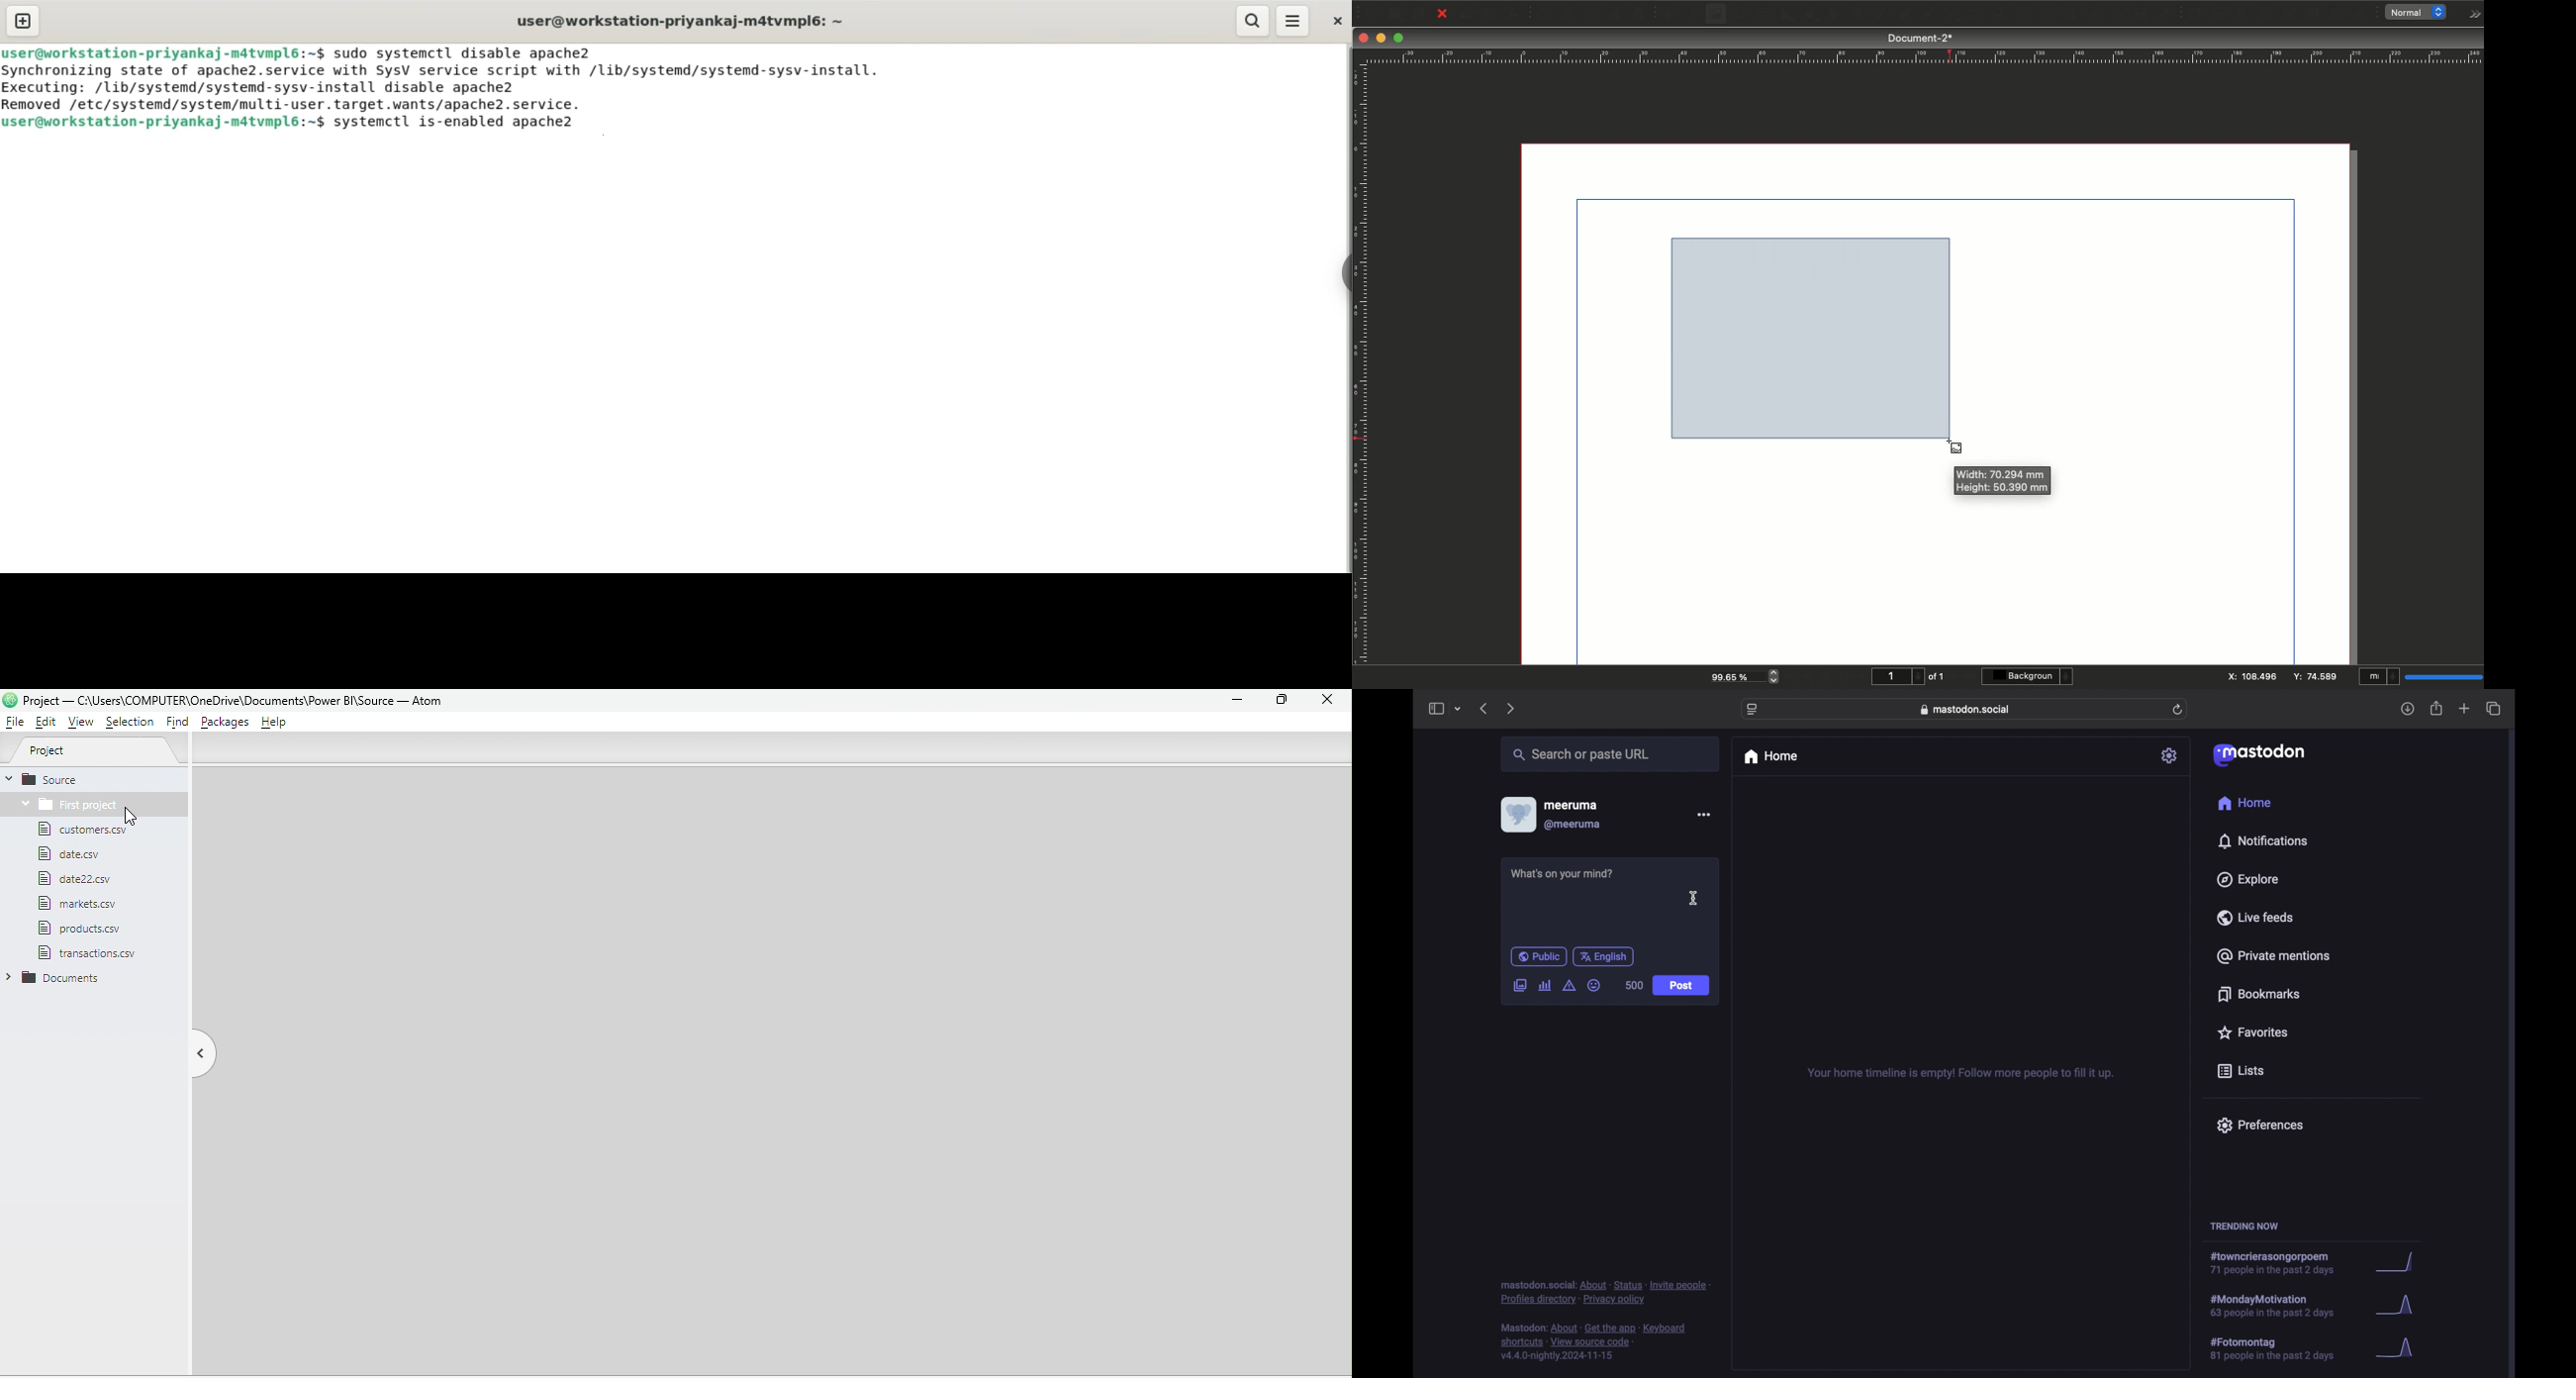 This screenshot has height=1400, width=2576. What do you see at coordinates (2420, 13) in the screenshot?
I see `normal` at bounding box center [2420, 13].